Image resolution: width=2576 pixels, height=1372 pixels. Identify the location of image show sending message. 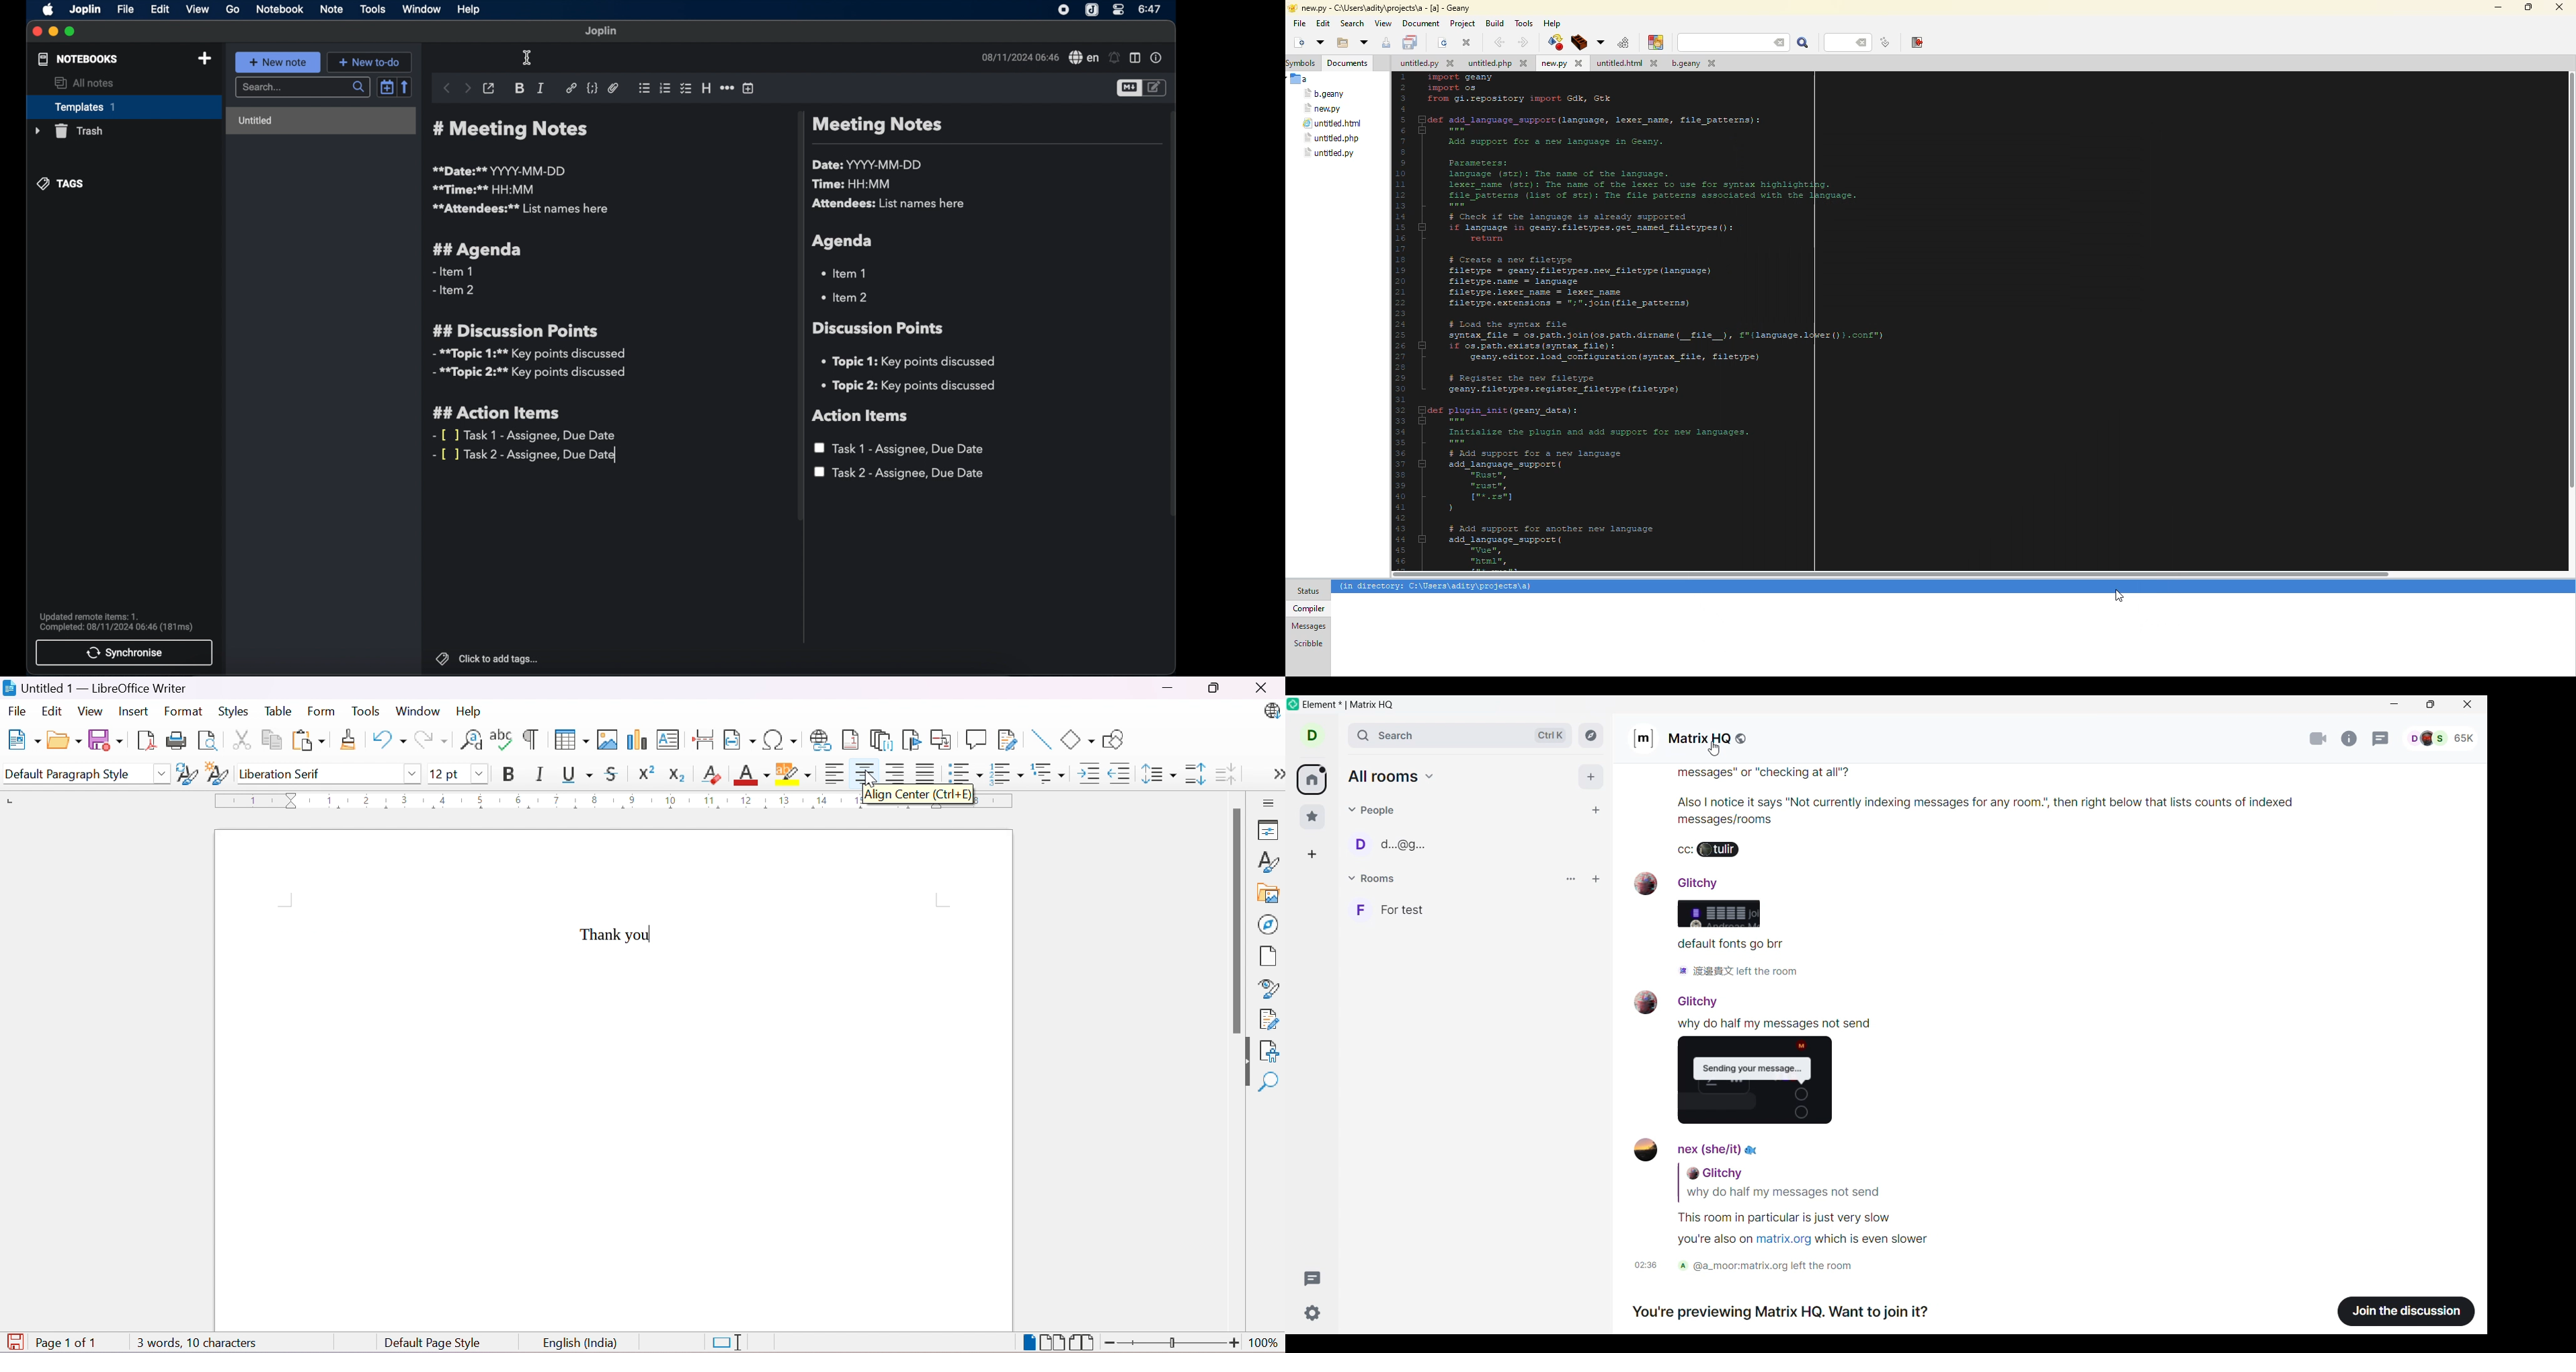
(1761, 1084).